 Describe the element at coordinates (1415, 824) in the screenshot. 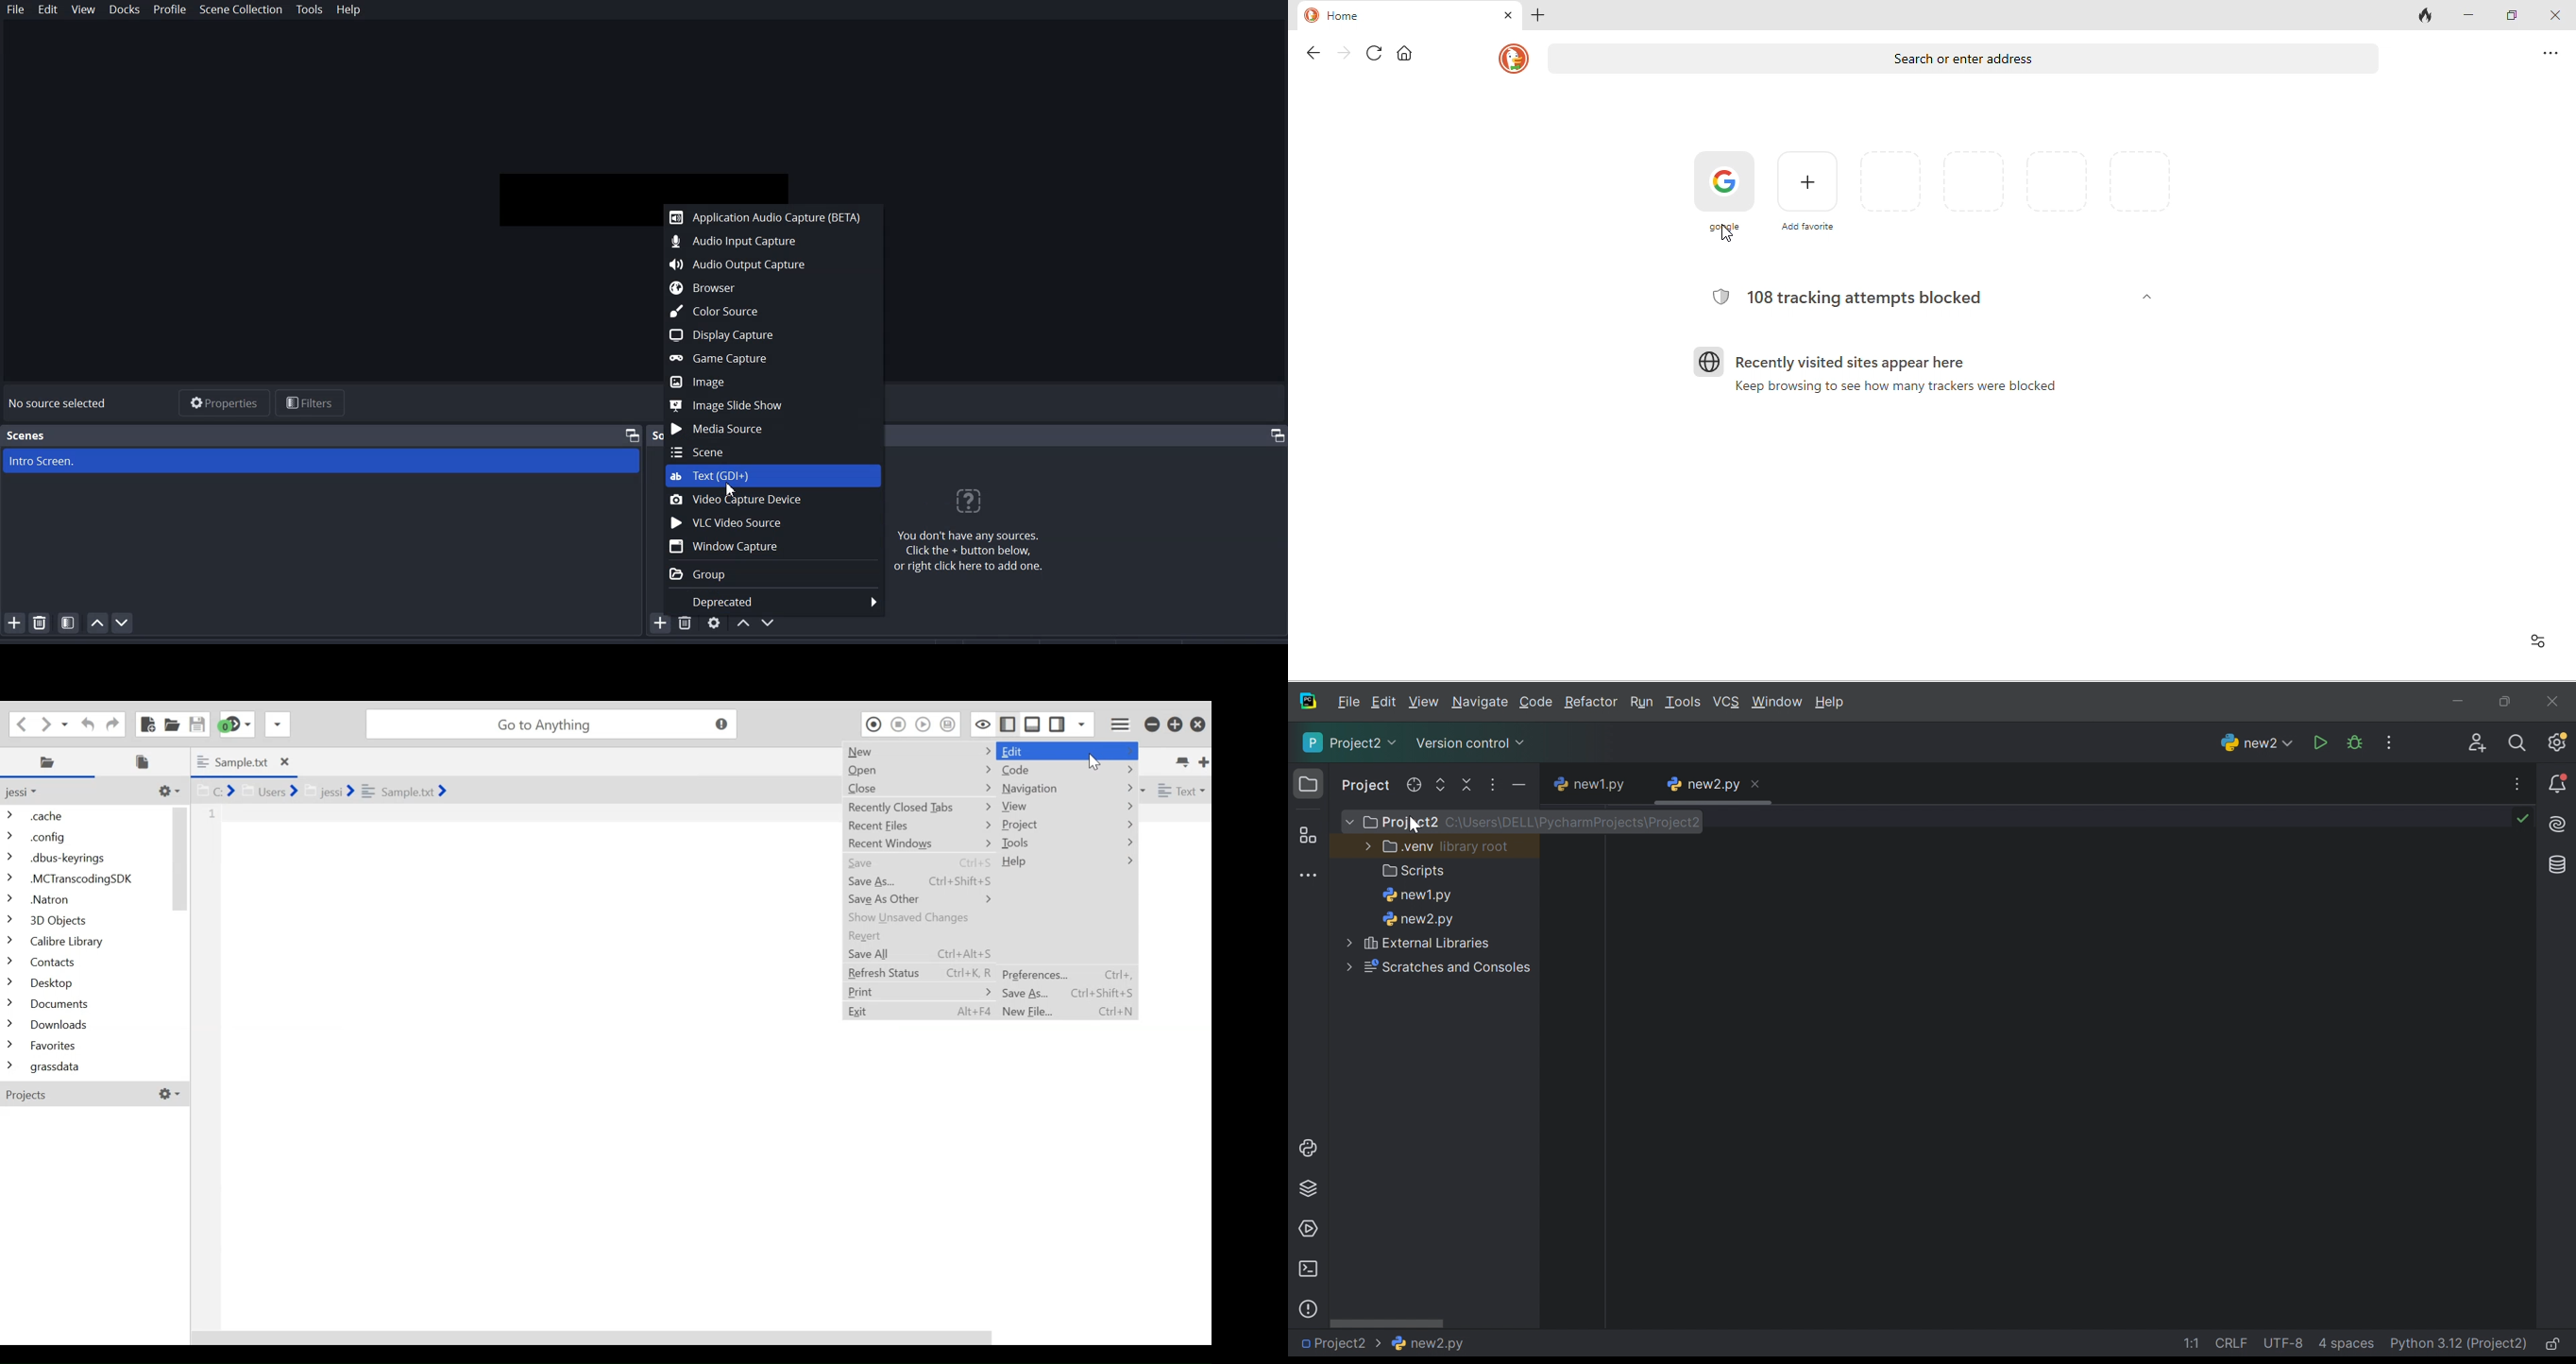

I see `cursor` at that location.